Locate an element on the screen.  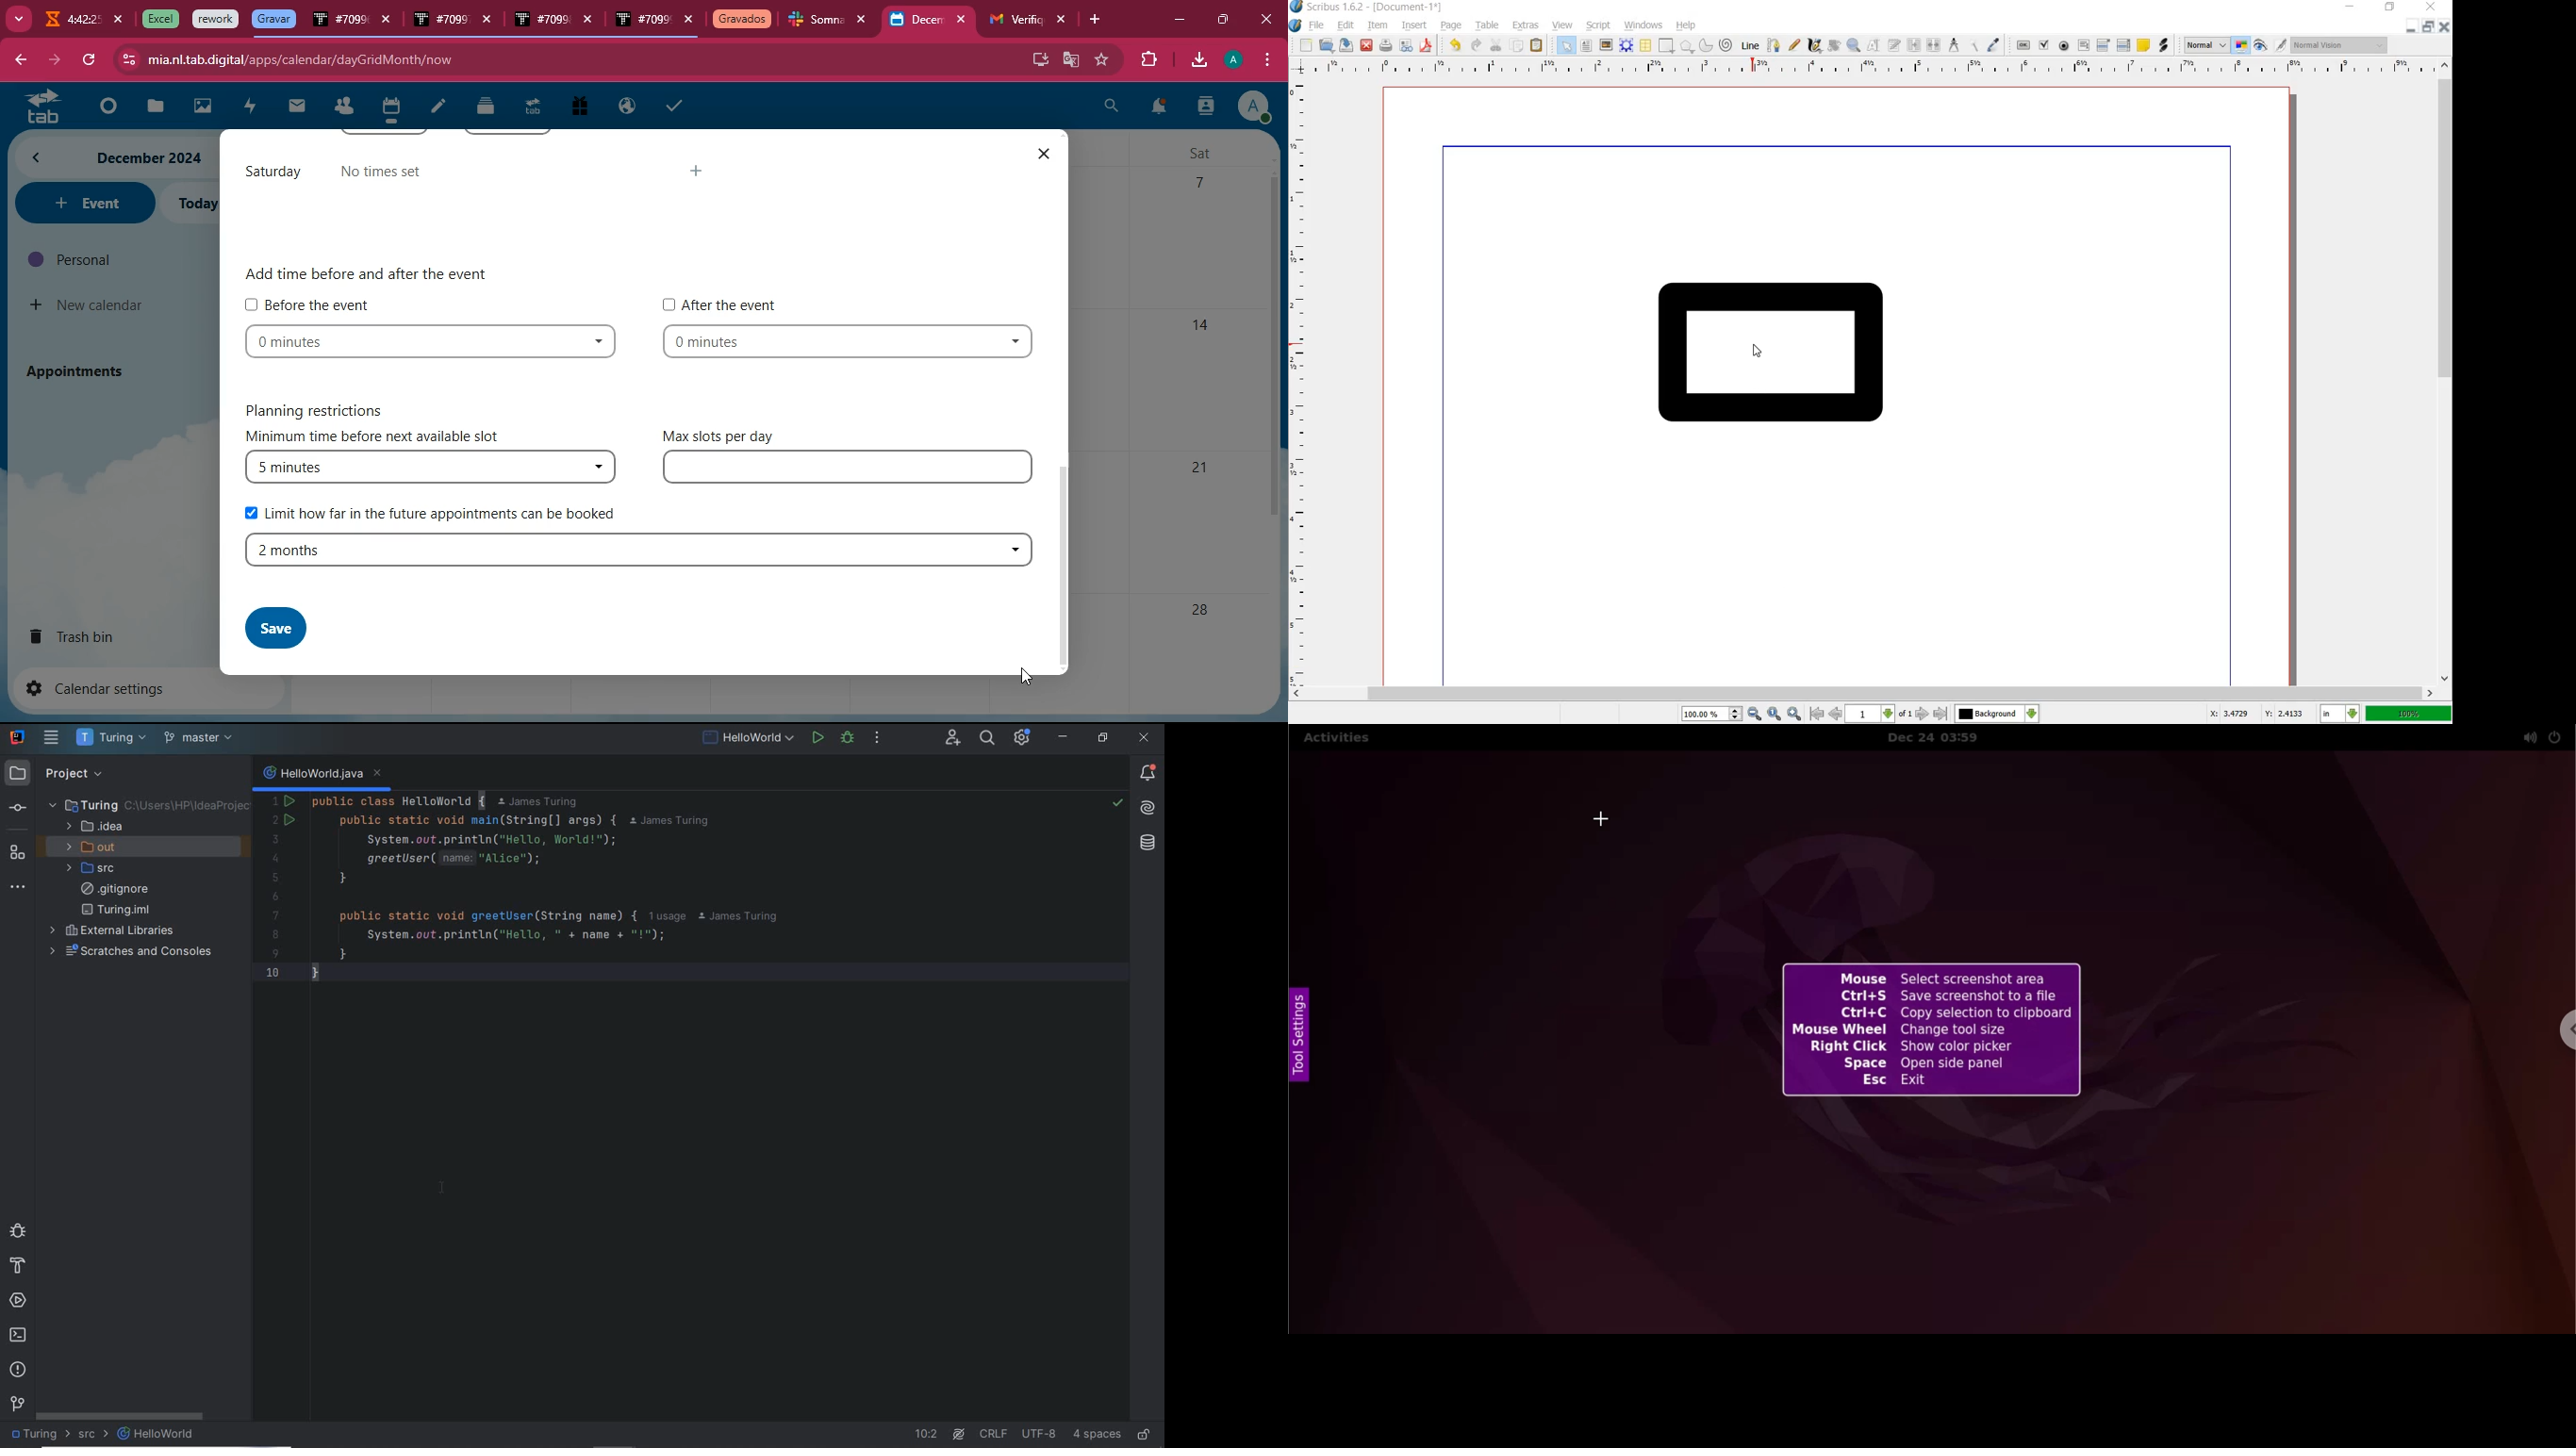
calligraphic line is located at coordinates (1814, 46).